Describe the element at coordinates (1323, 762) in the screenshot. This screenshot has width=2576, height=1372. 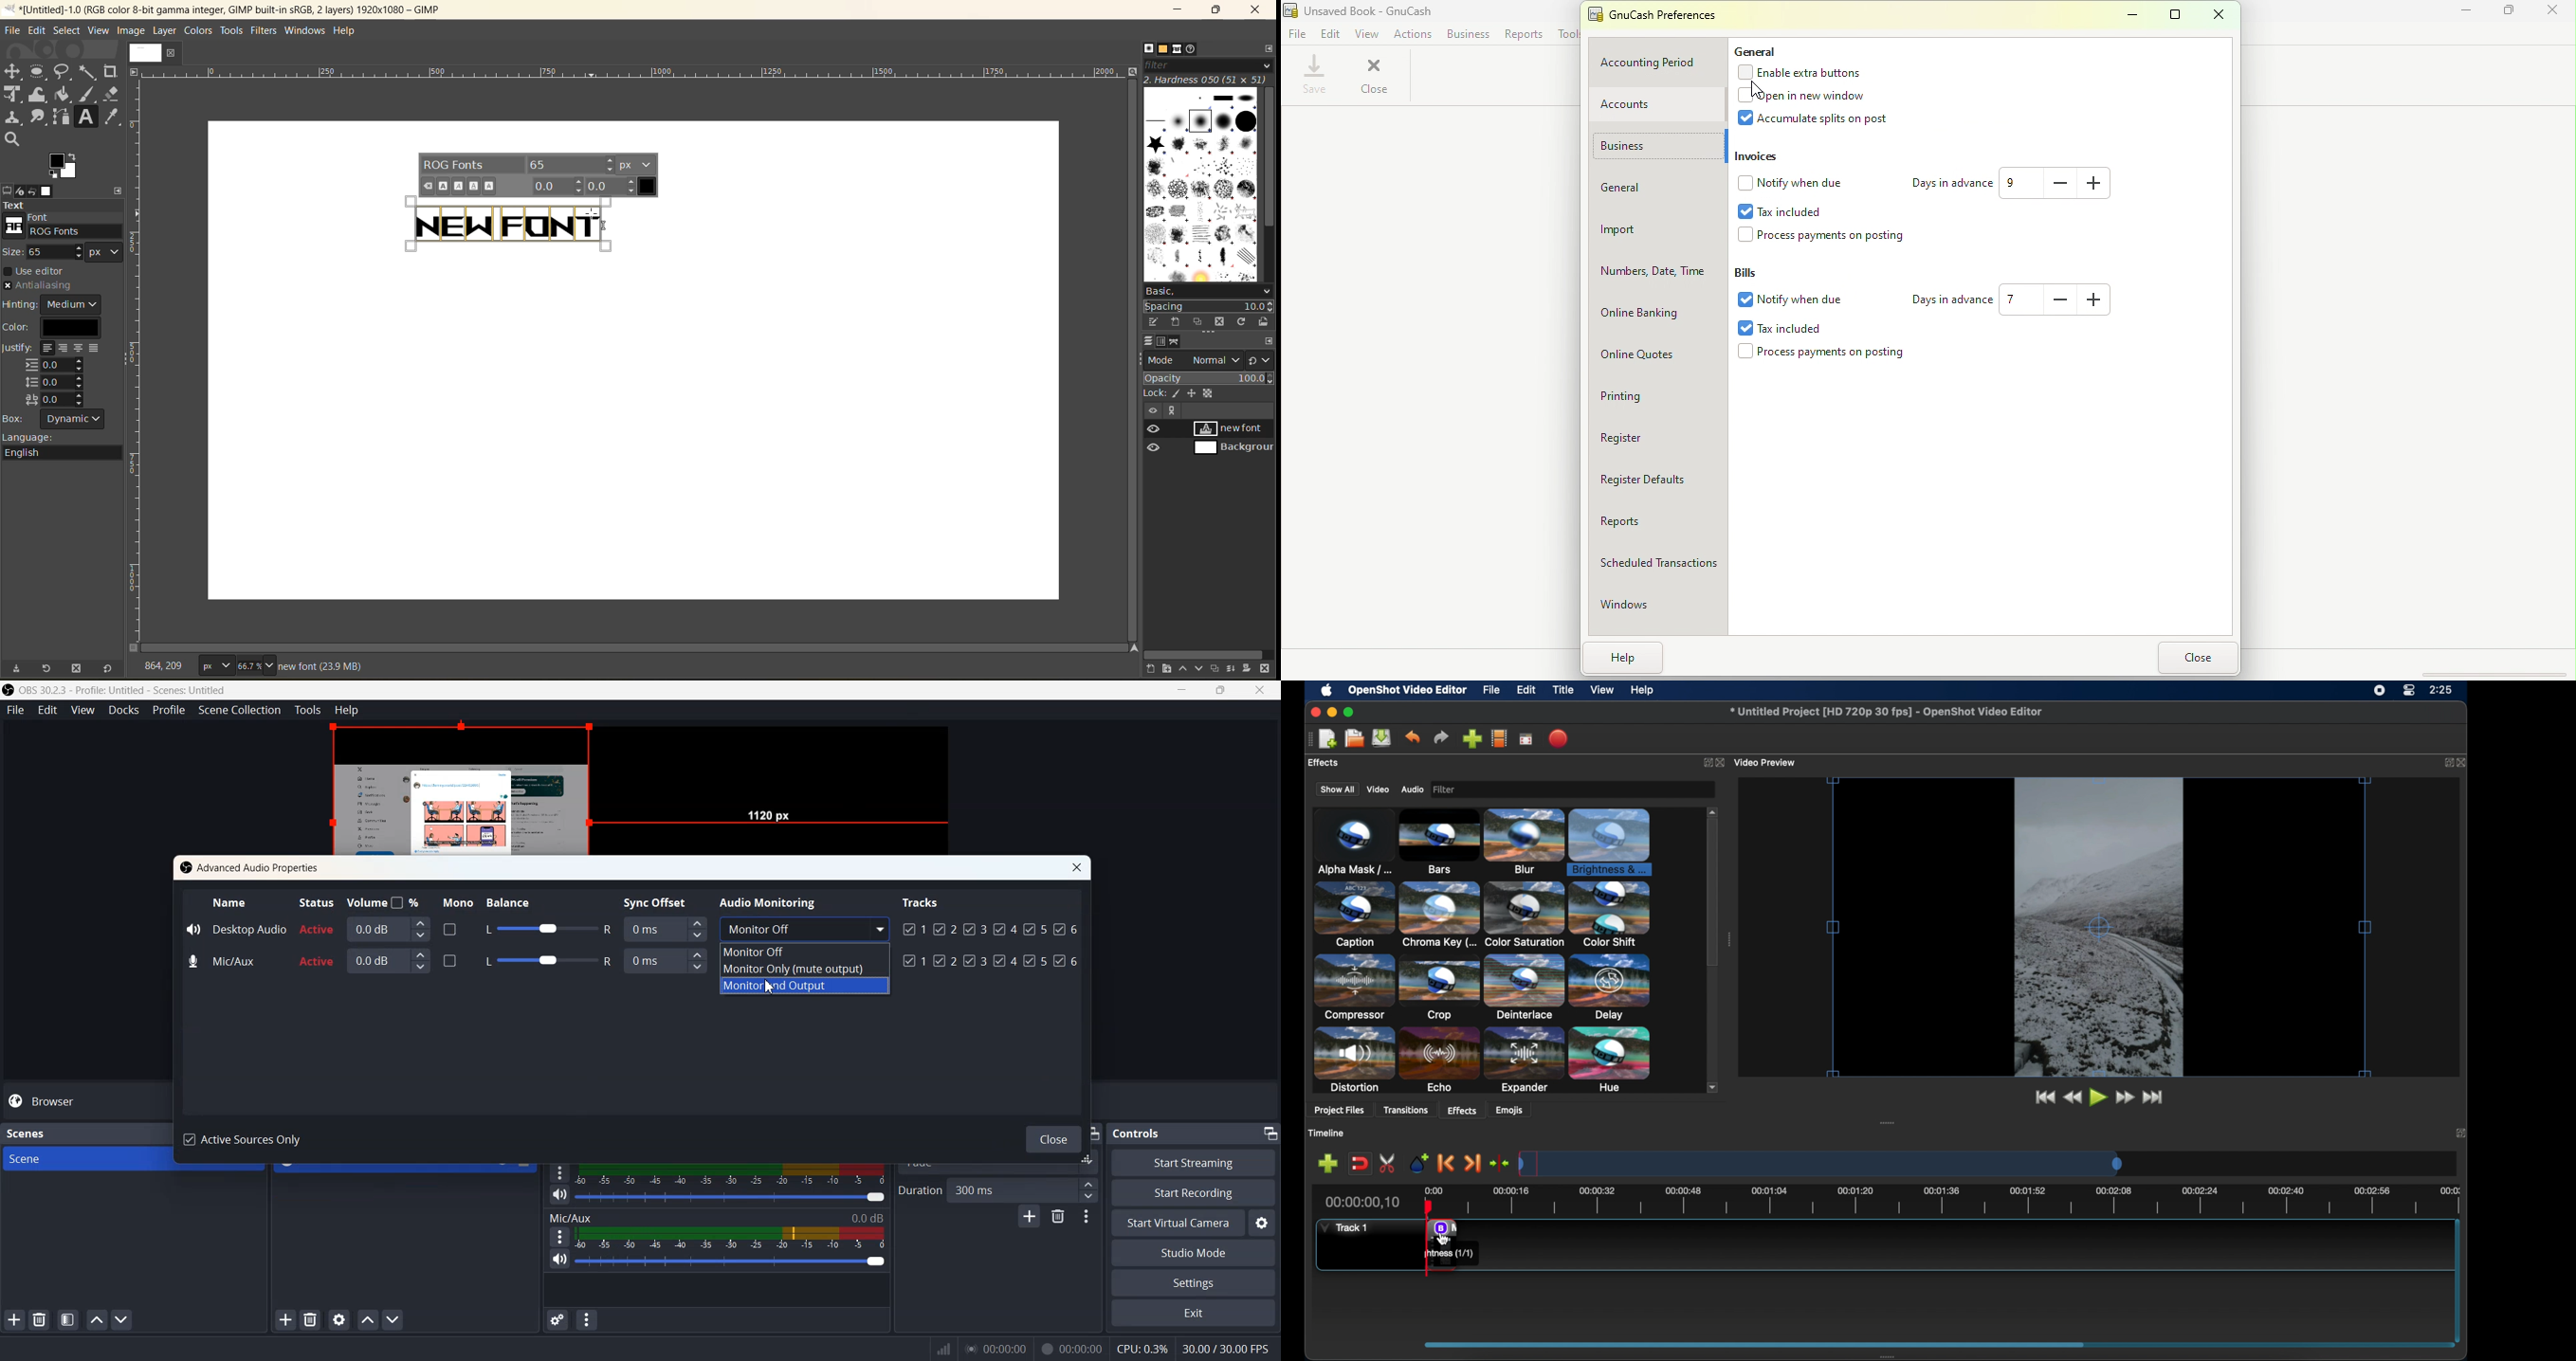
I see `effects` at that location.